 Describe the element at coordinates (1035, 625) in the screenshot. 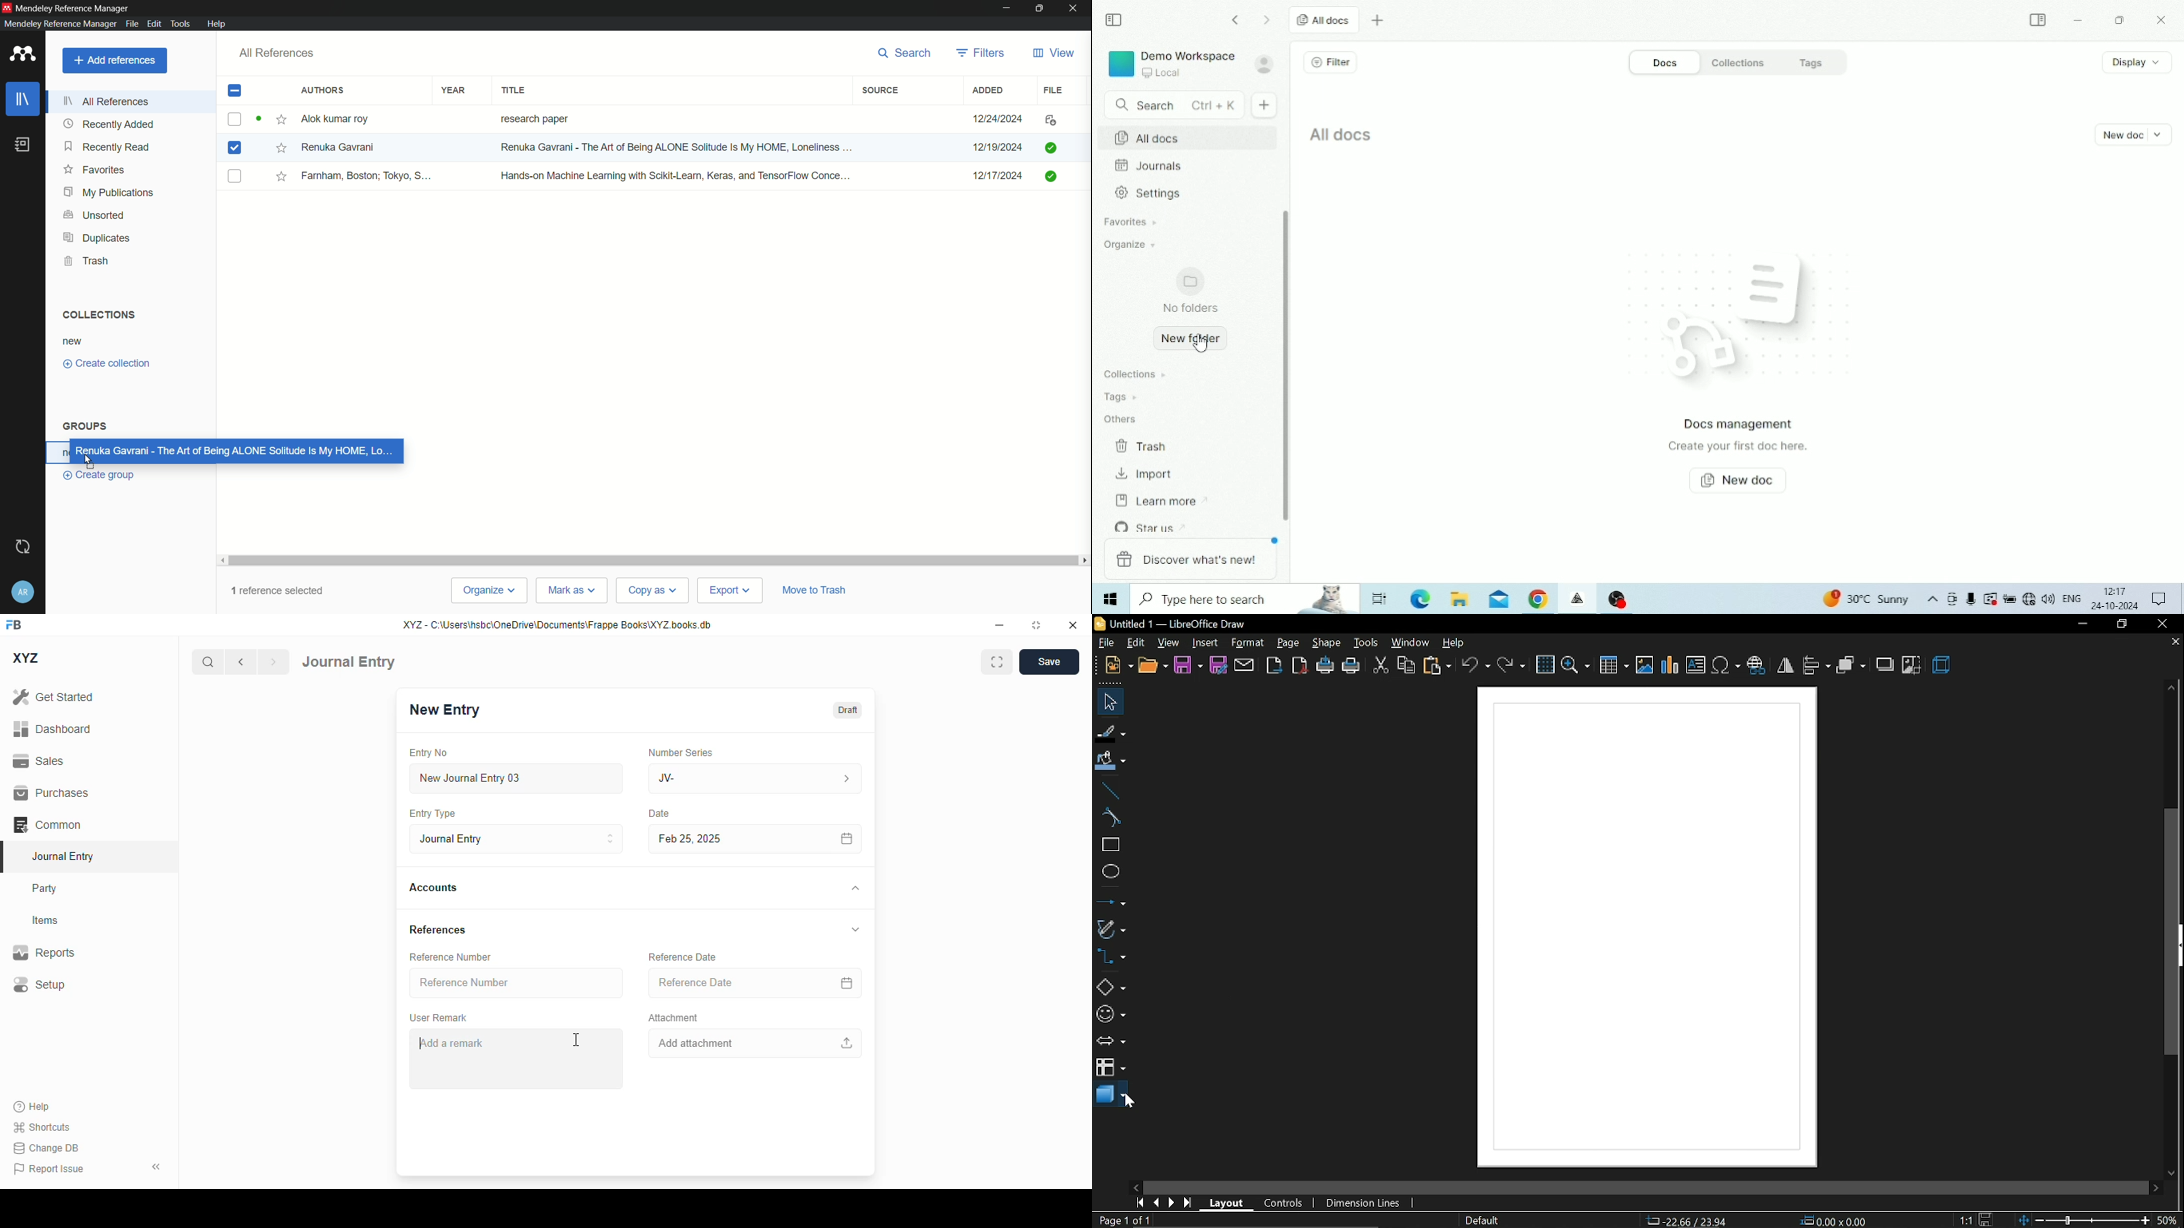

I see `toggle maximize` at that location.